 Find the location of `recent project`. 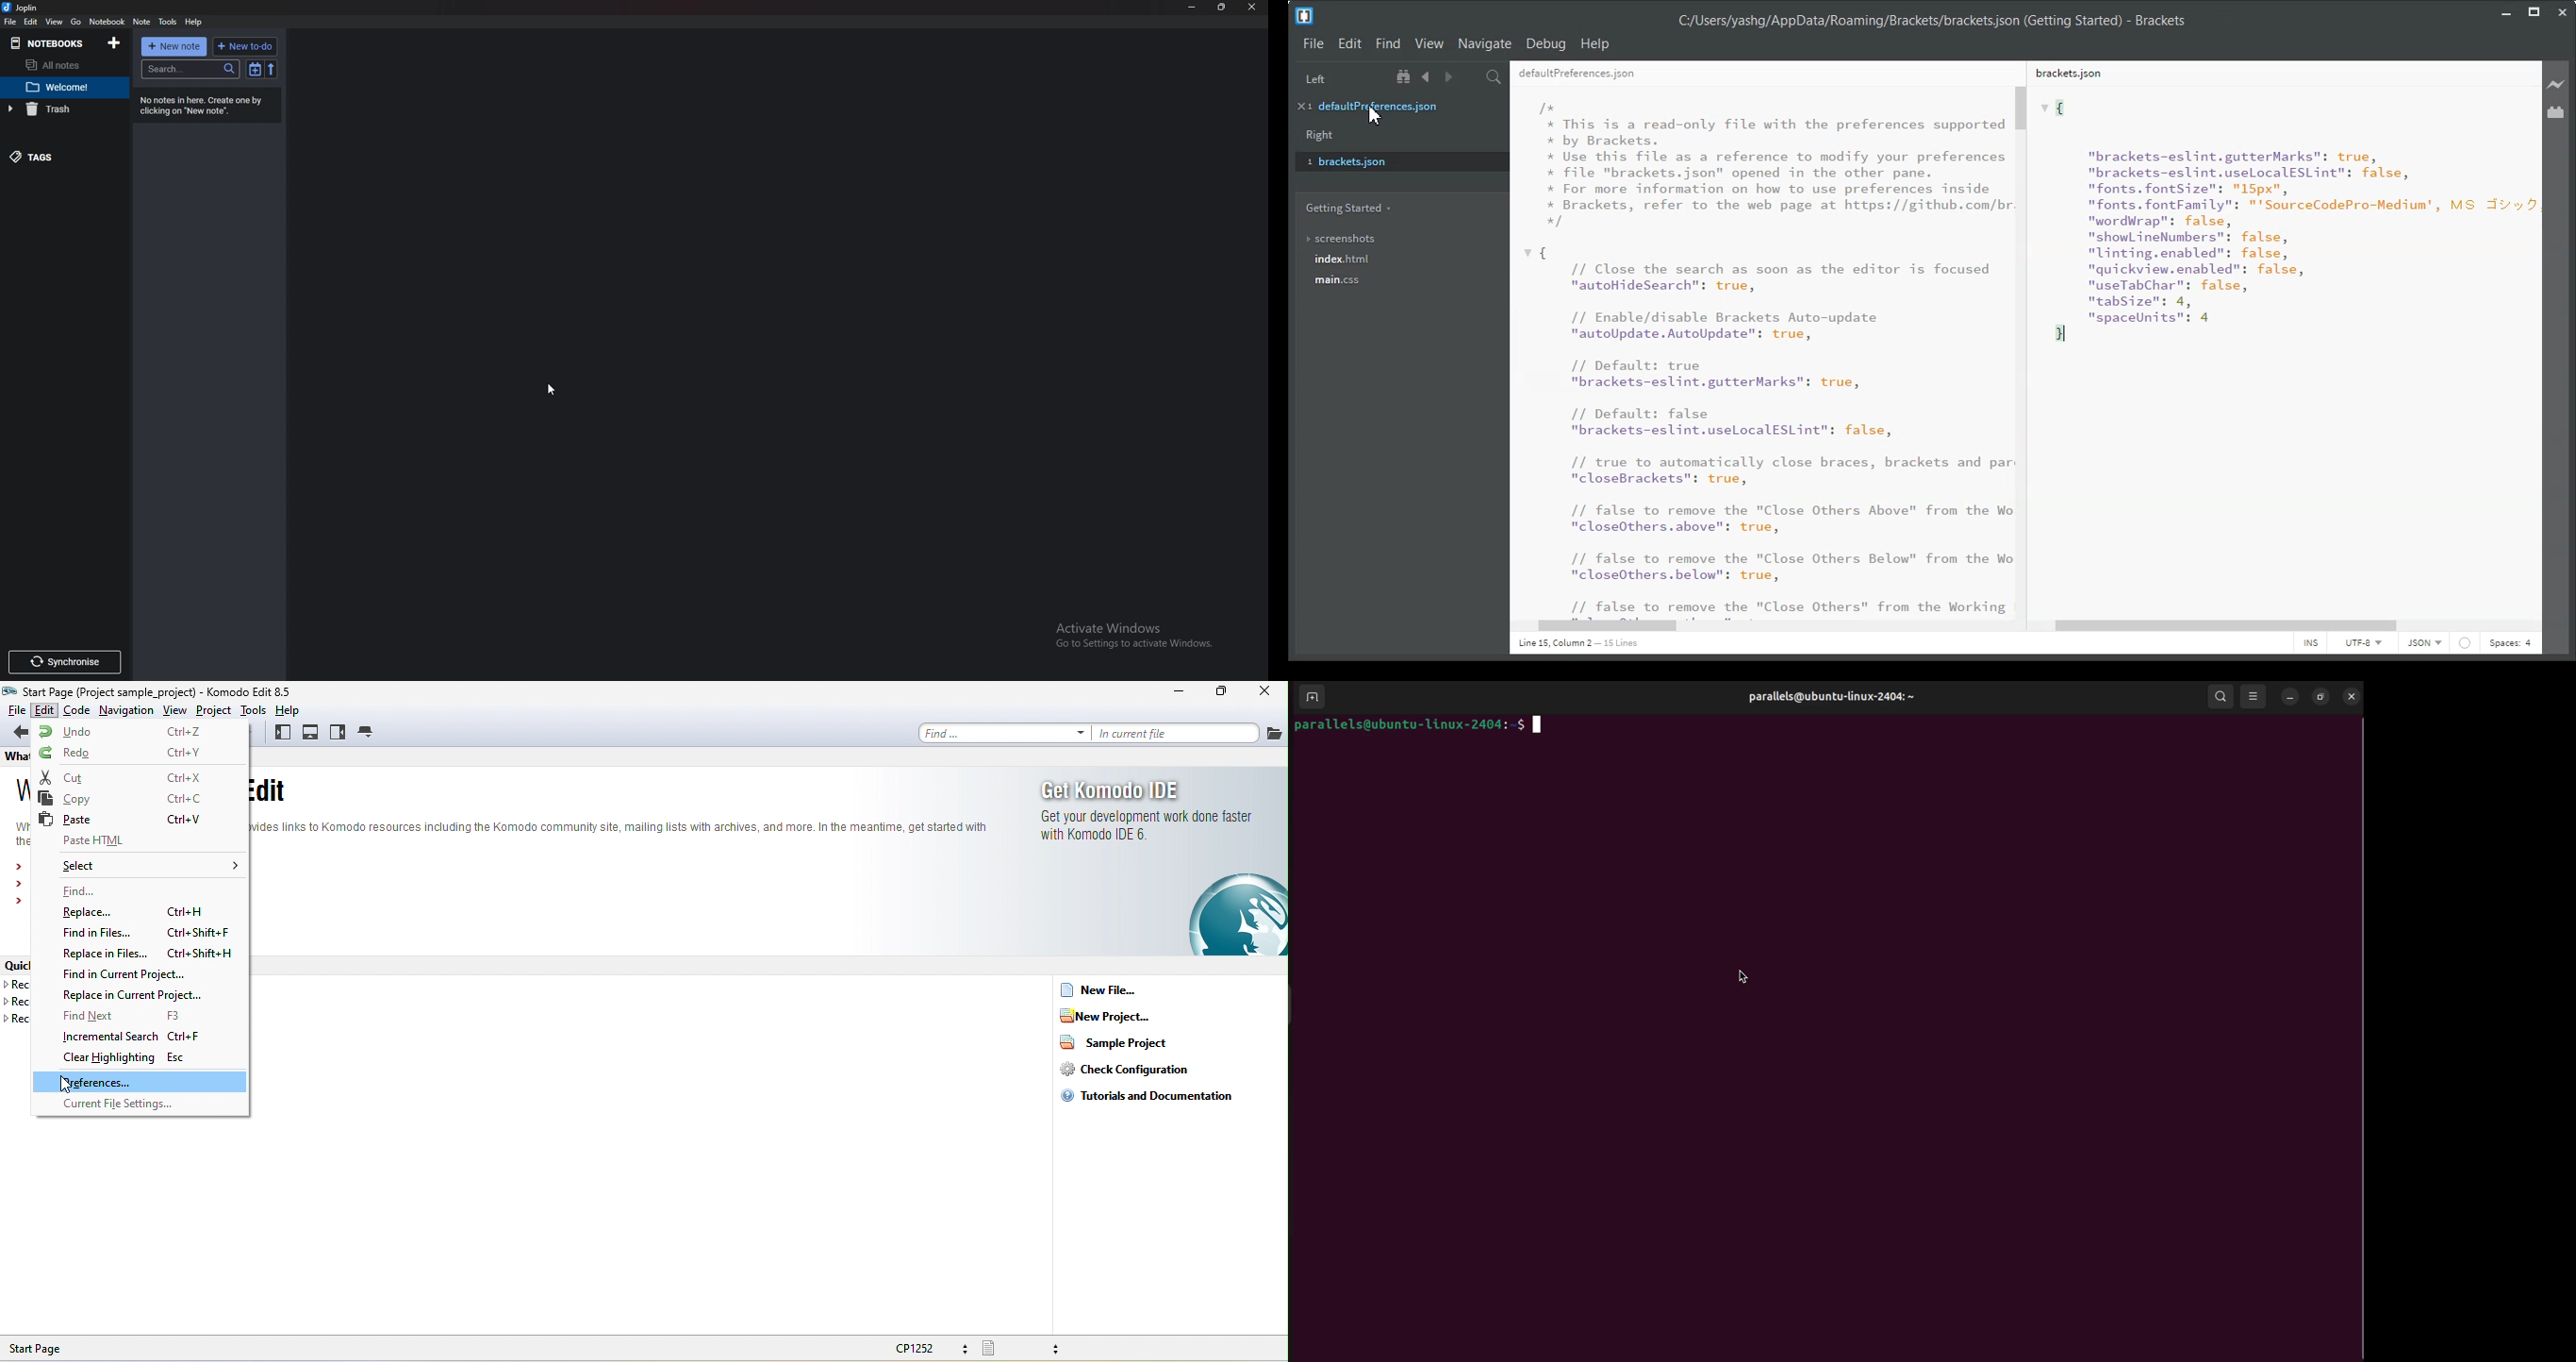

recent project is located at coordinates (16, 984).